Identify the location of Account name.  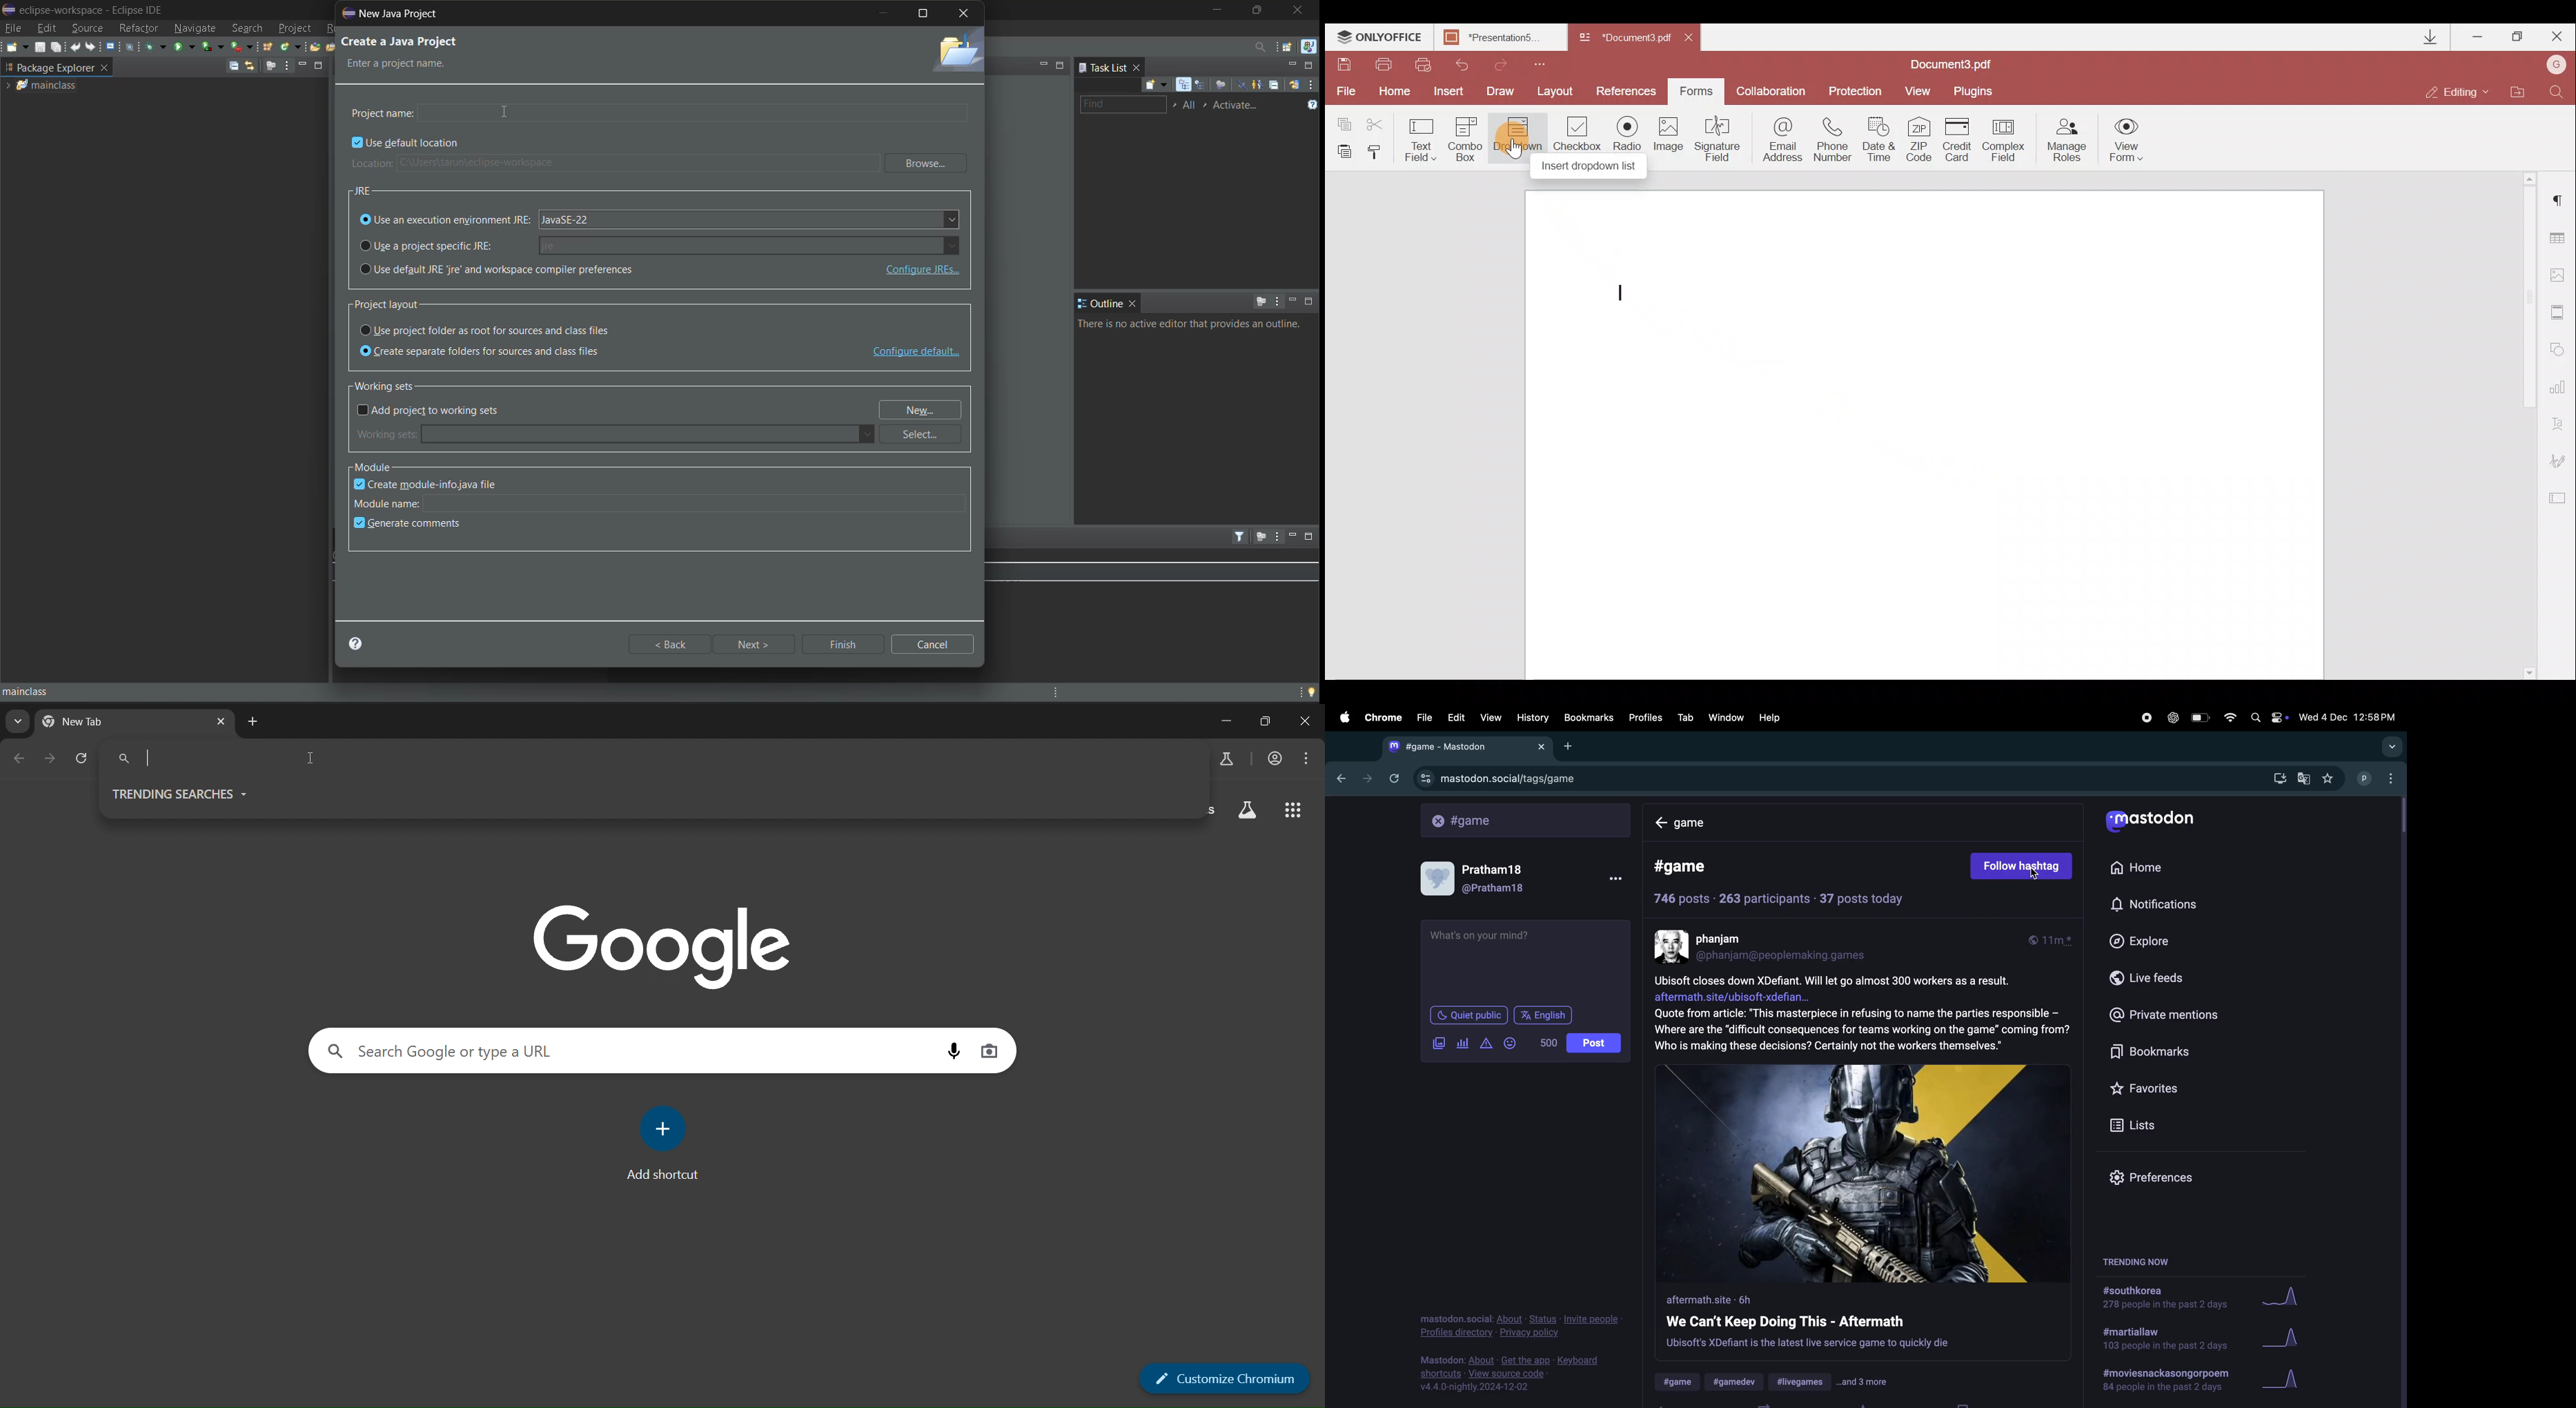
(2557, 63).